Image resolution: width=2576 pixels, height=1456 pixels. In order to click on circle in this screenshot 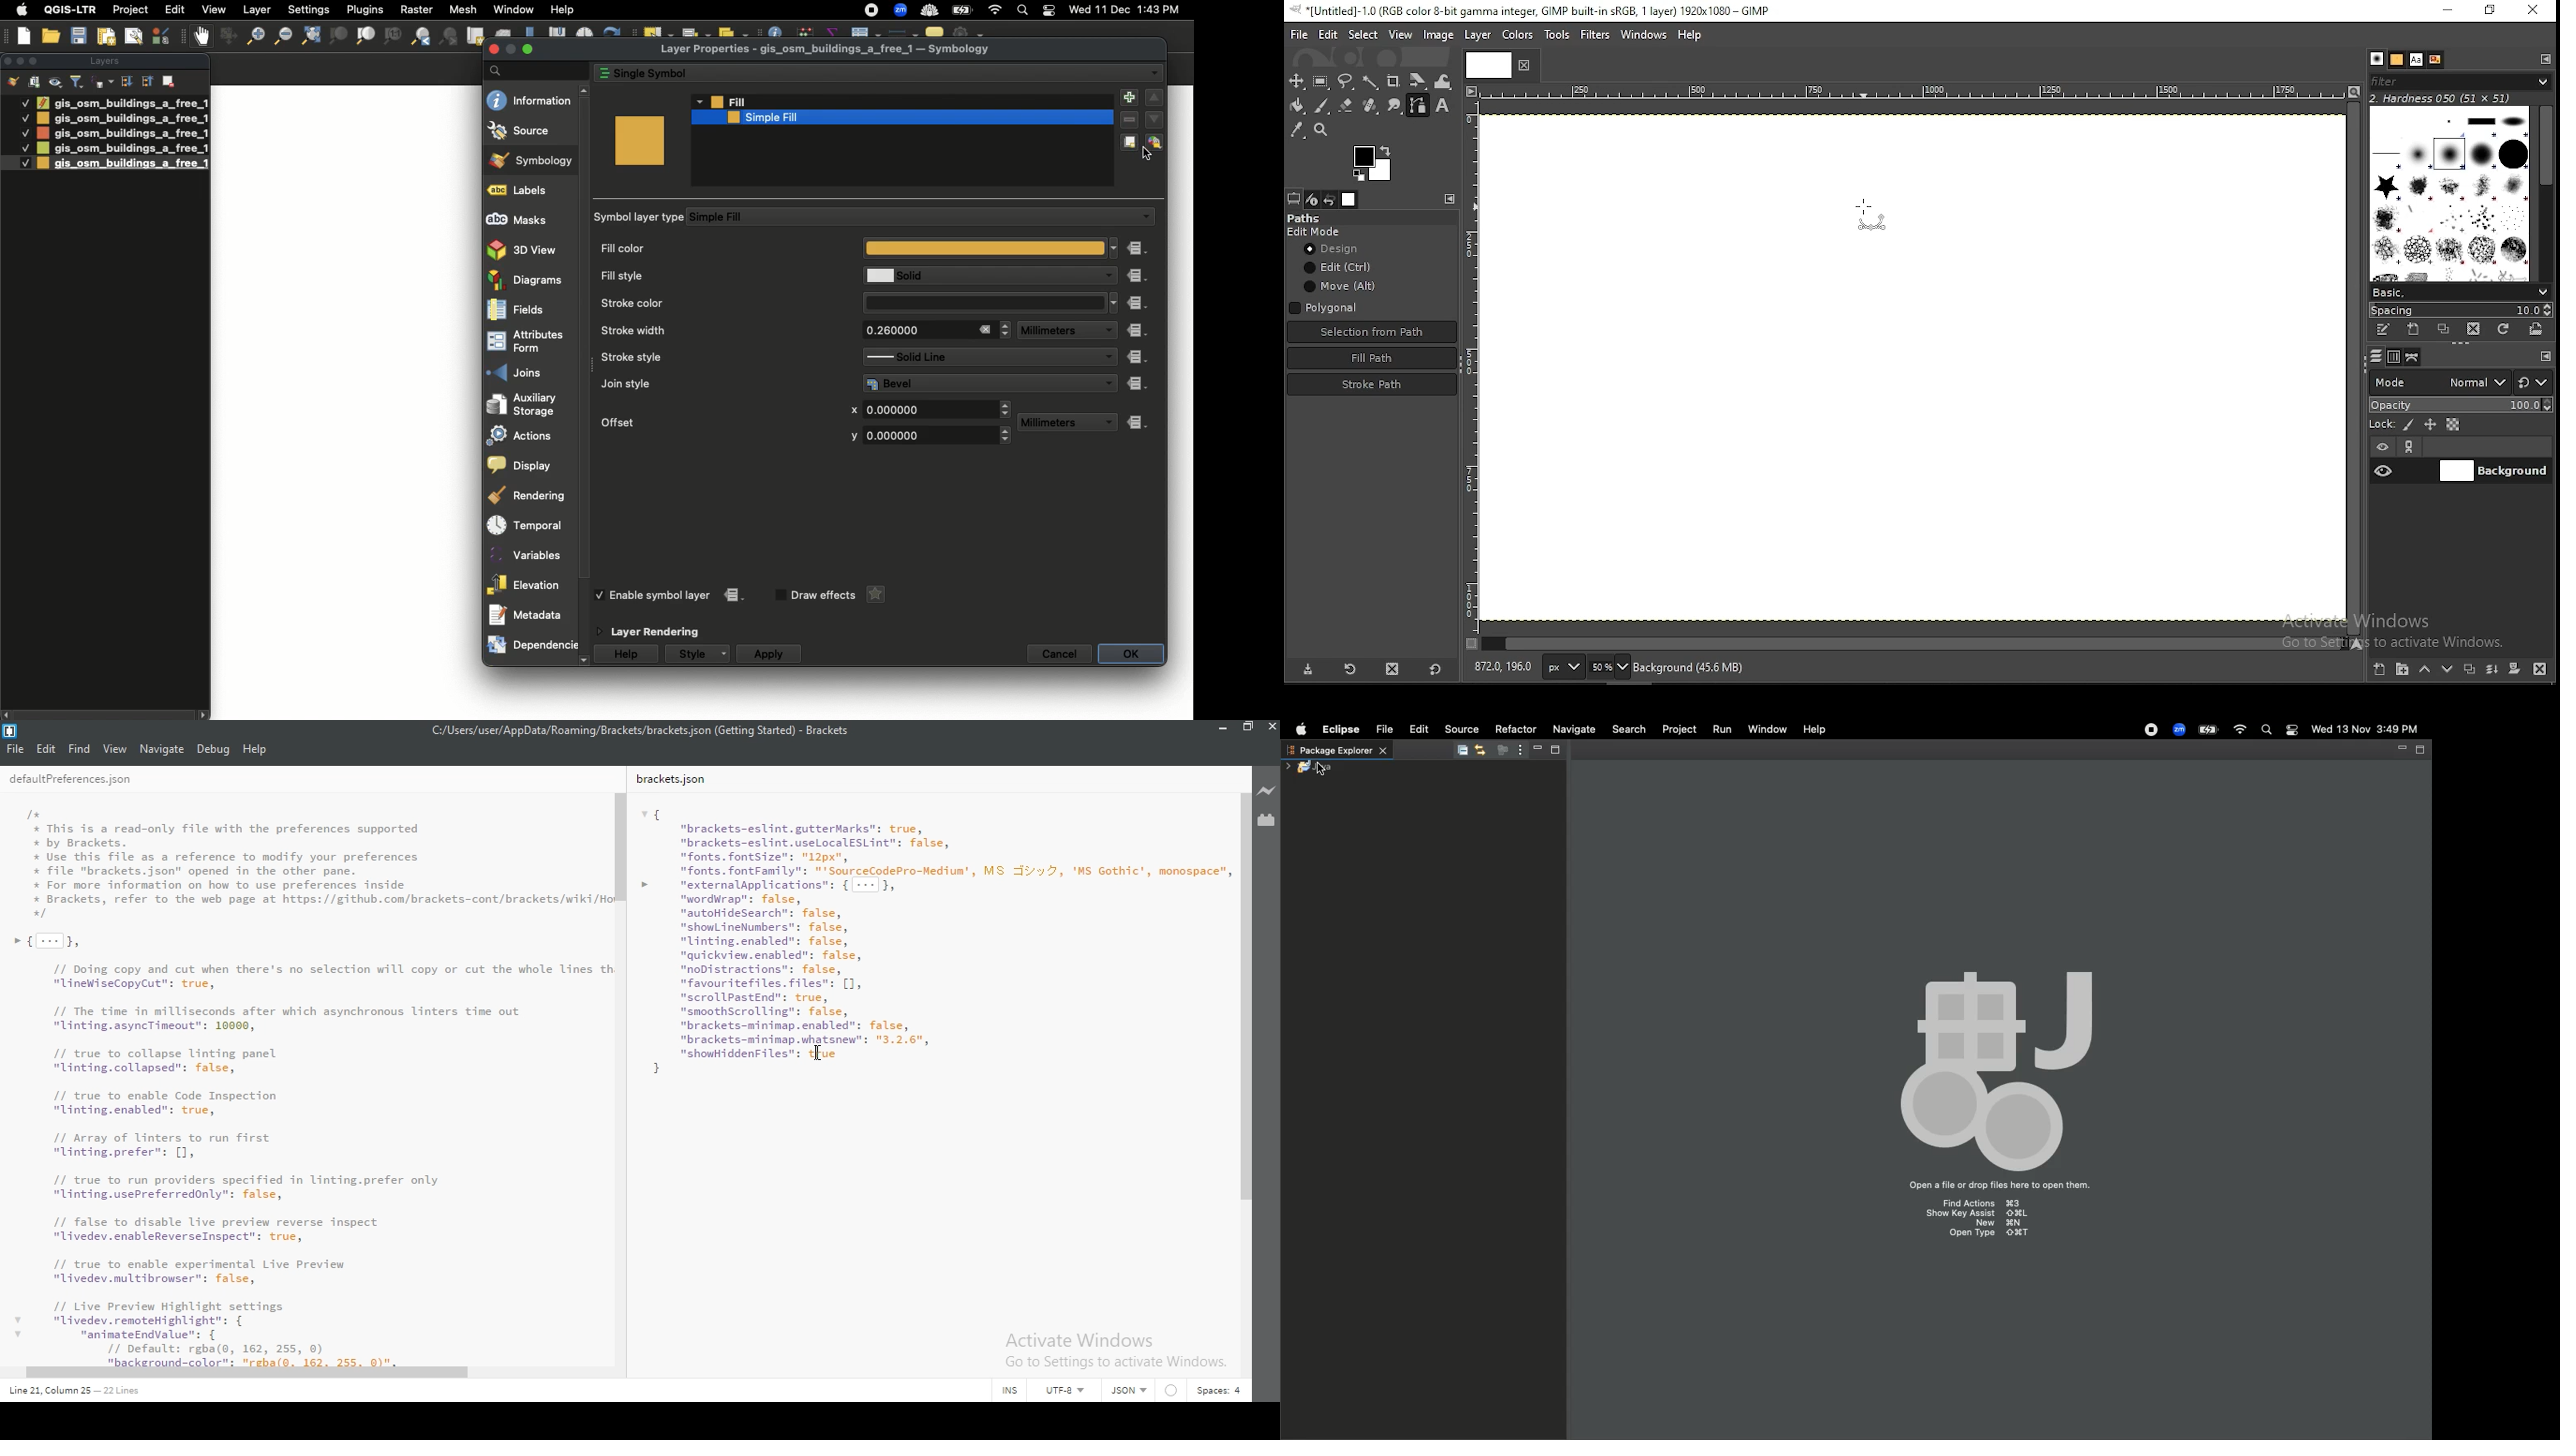, I will do `click(1174, 1389)`.